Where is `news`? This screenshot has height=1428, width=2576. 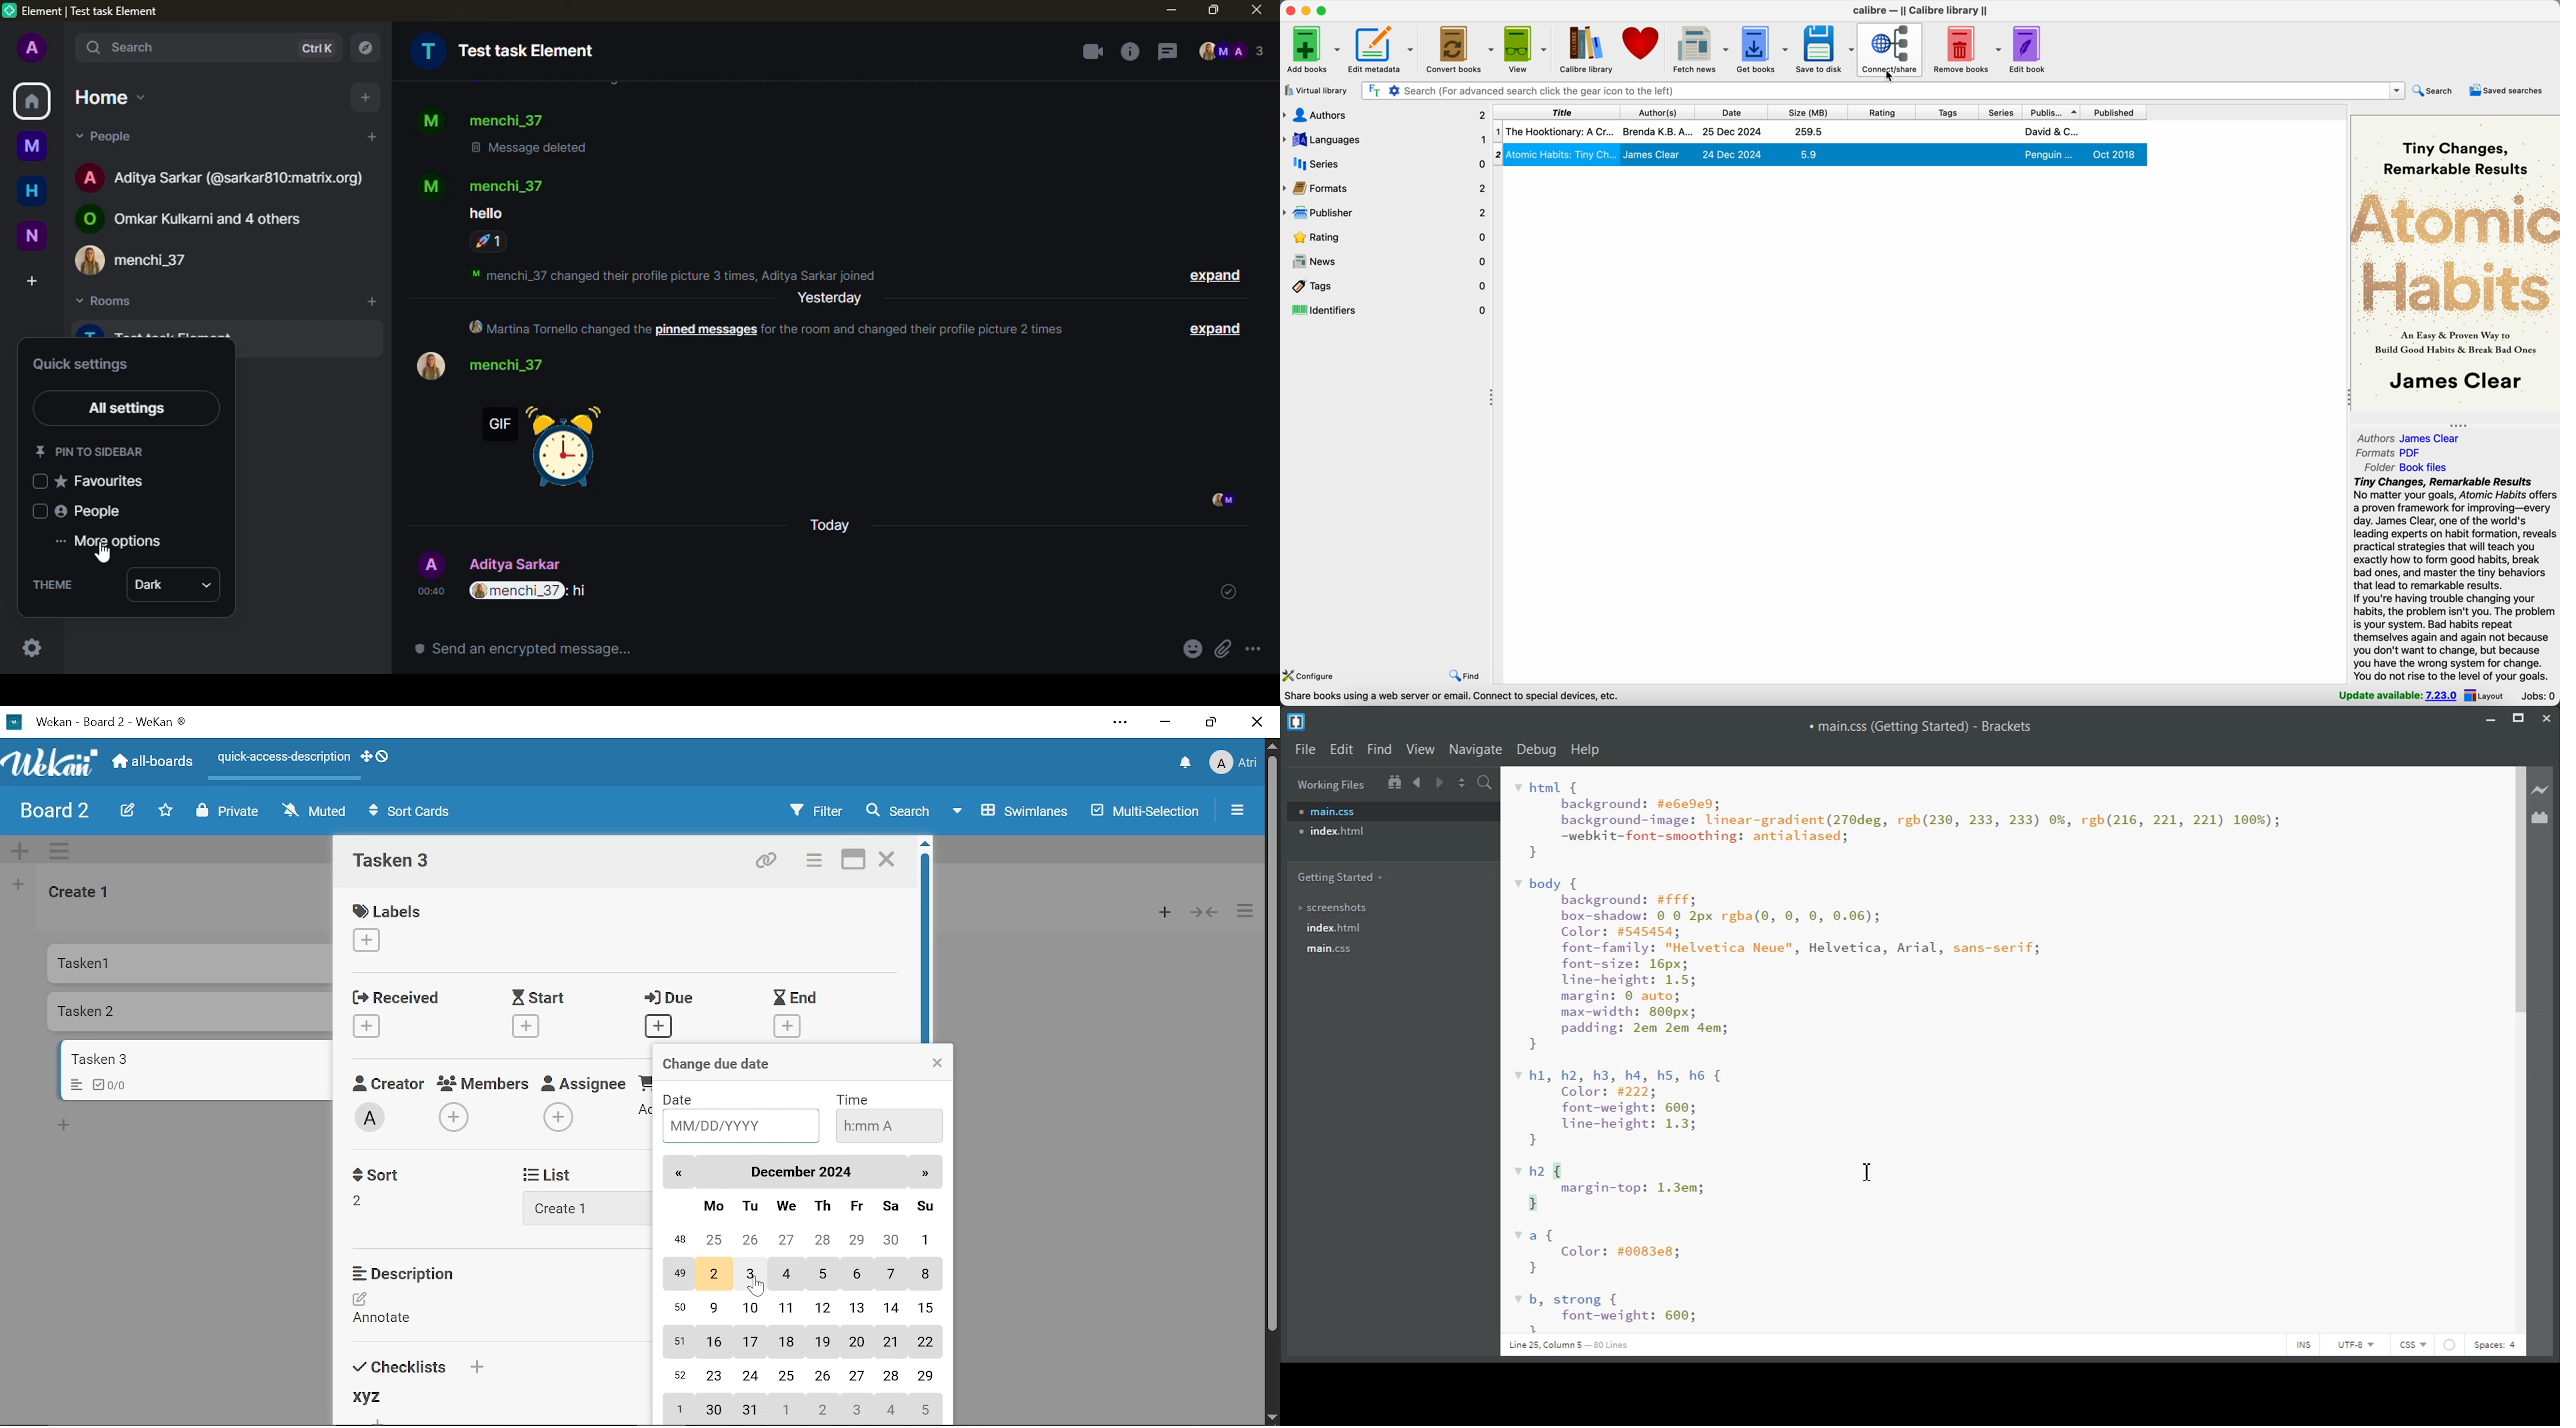
news is located at coordinates (1386, 262).